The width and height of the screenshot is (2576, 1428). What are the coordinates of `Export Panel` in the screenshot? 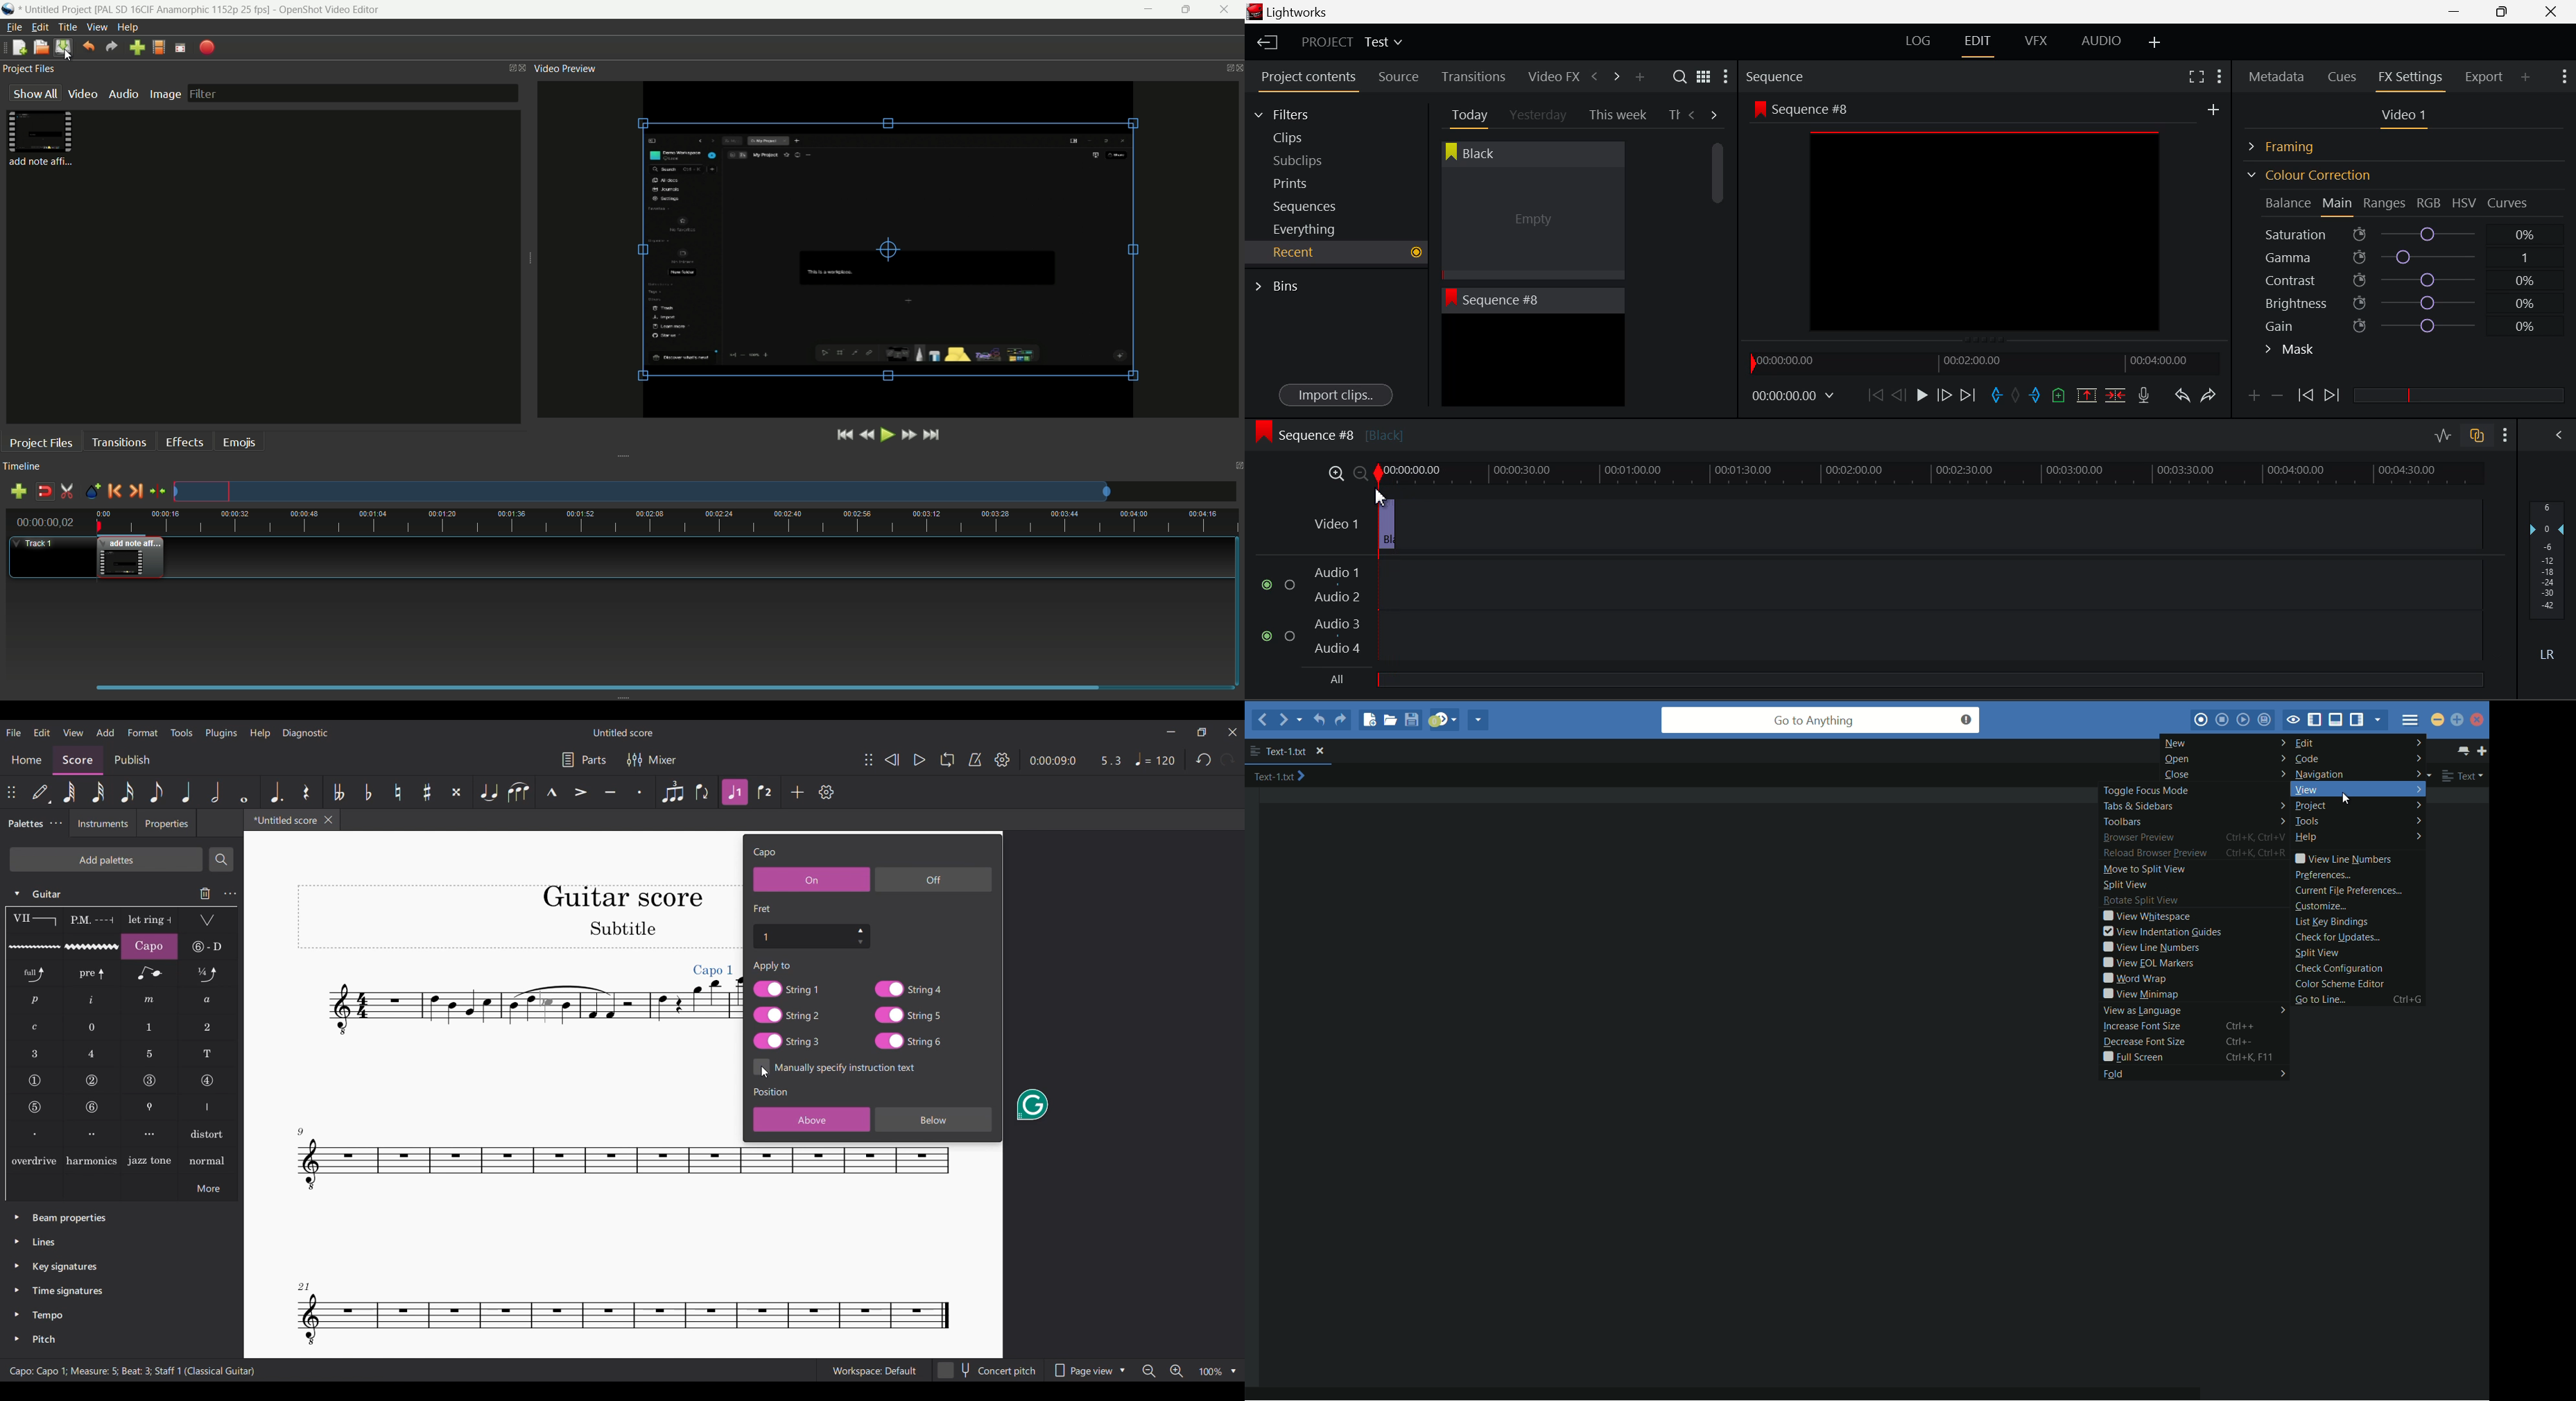 It's located at (2486, 76).